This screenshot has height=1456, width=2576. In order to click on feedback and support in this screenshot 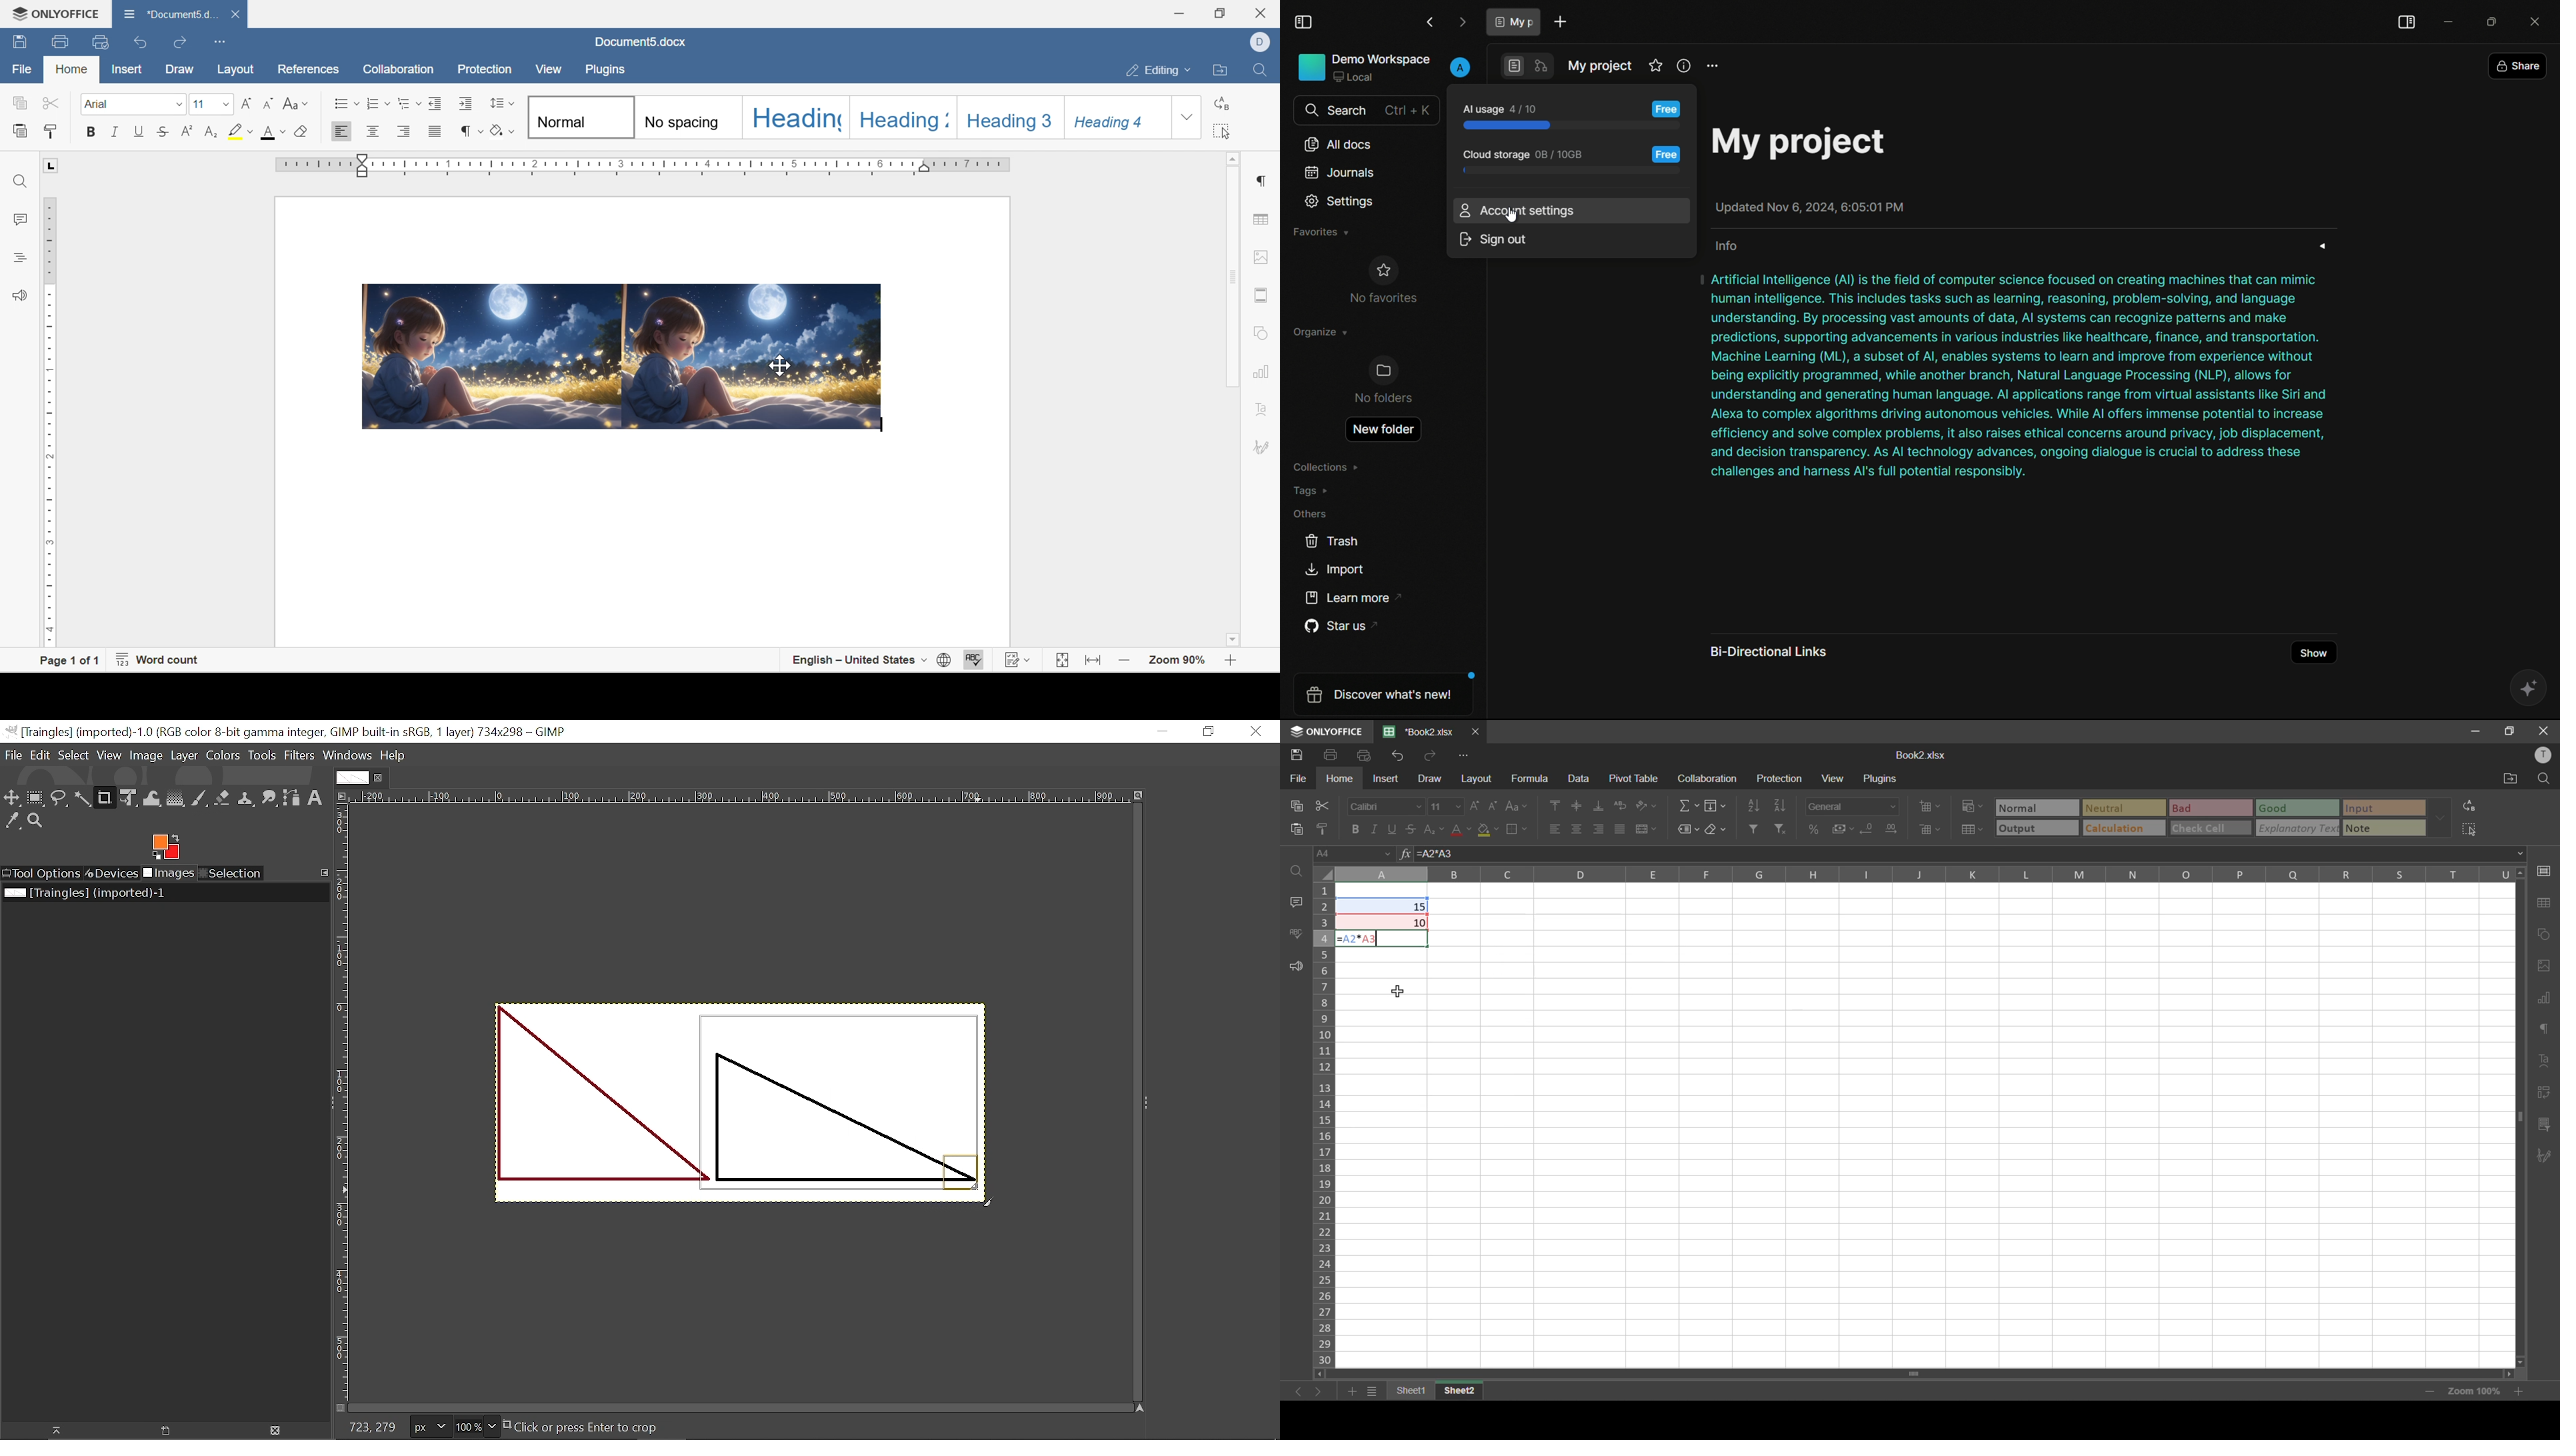, I will do `click(22, 295)`.